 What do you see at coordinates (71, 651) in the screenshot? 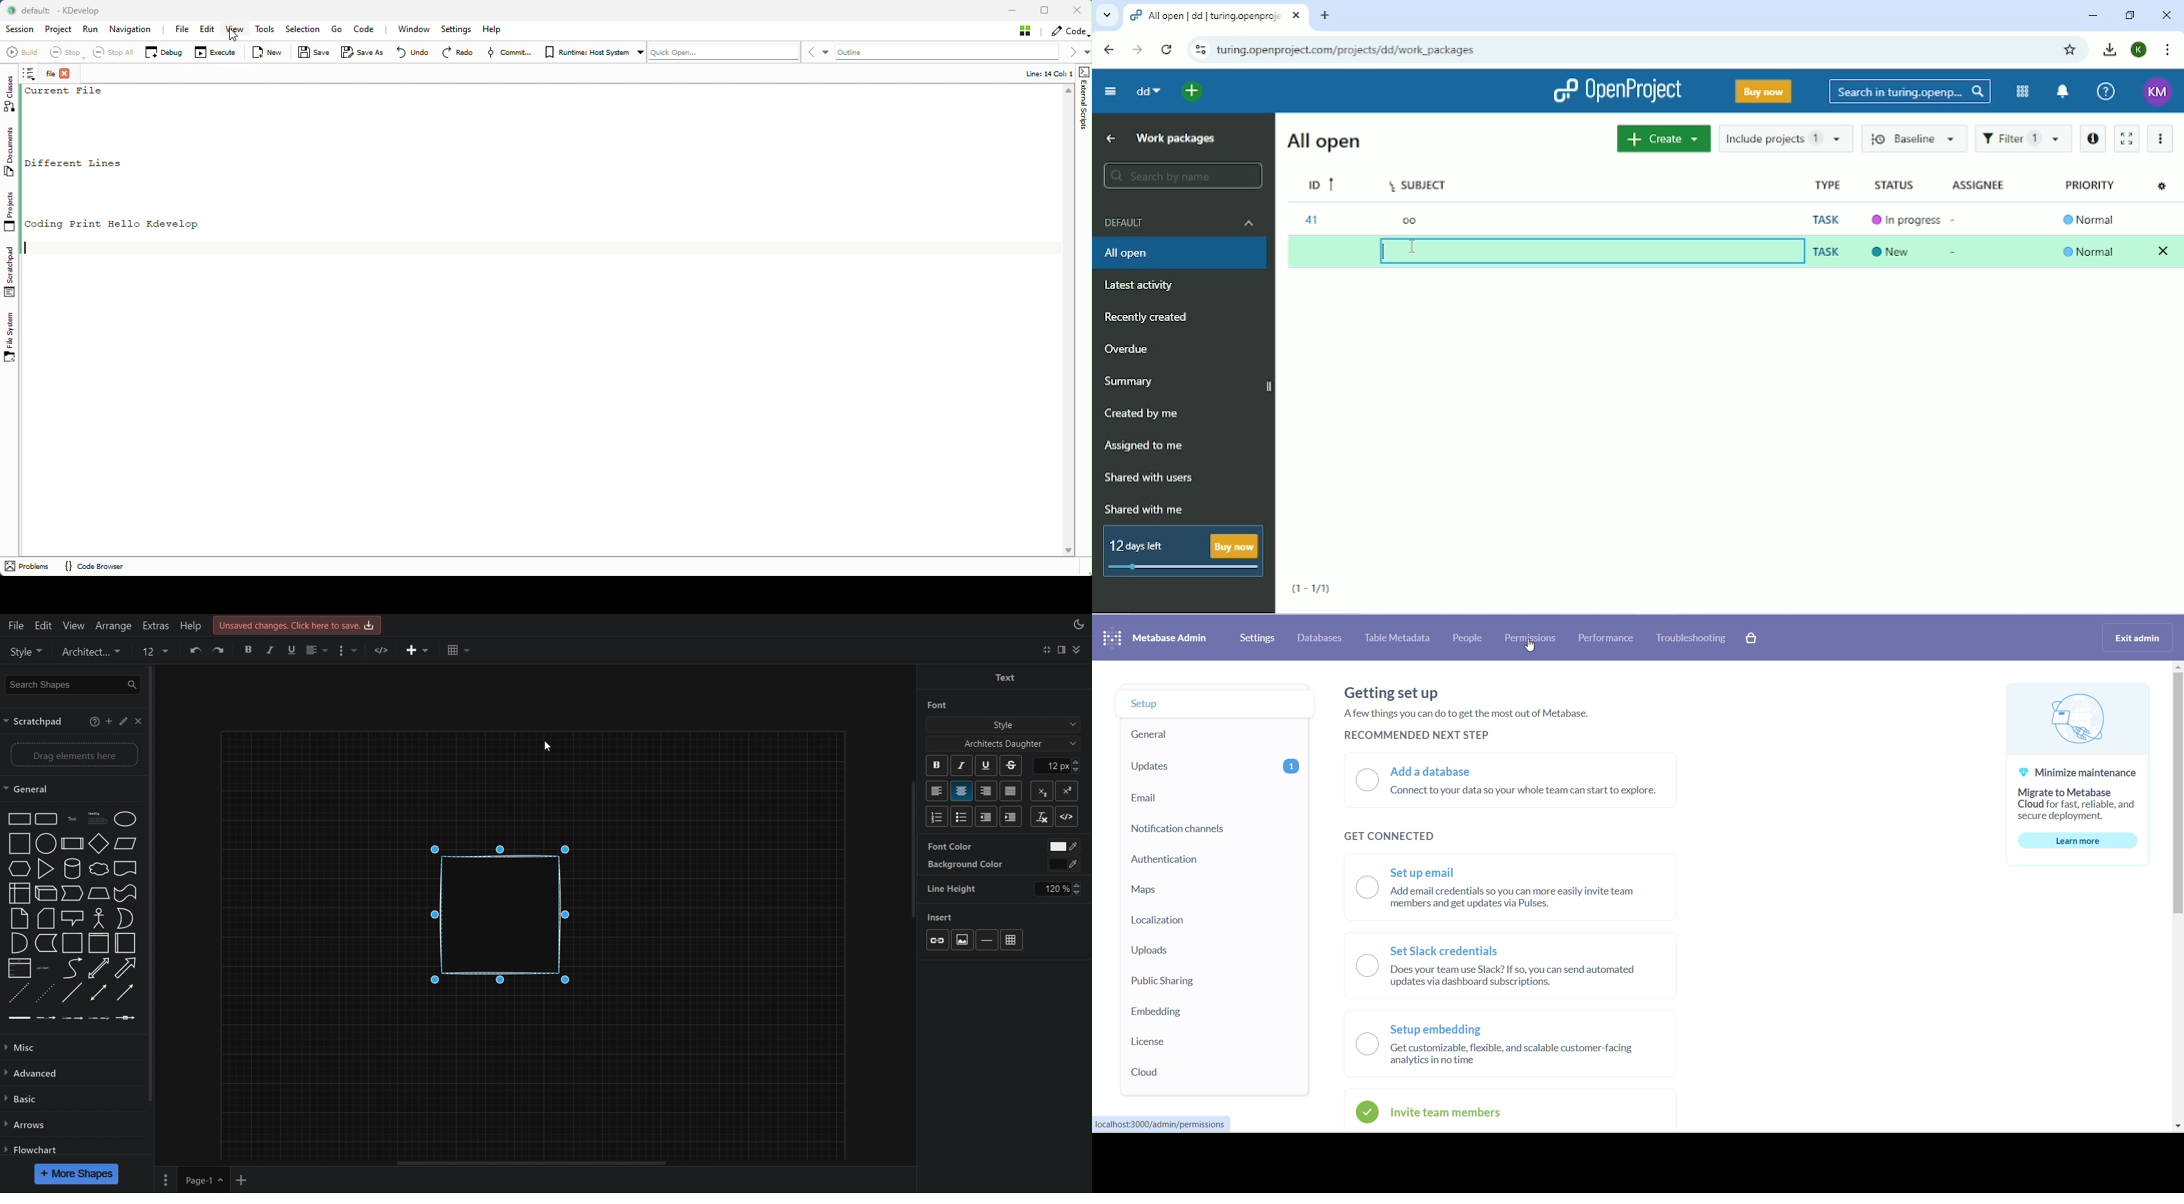
I see `Zoom` at bounding box center [71, 651].